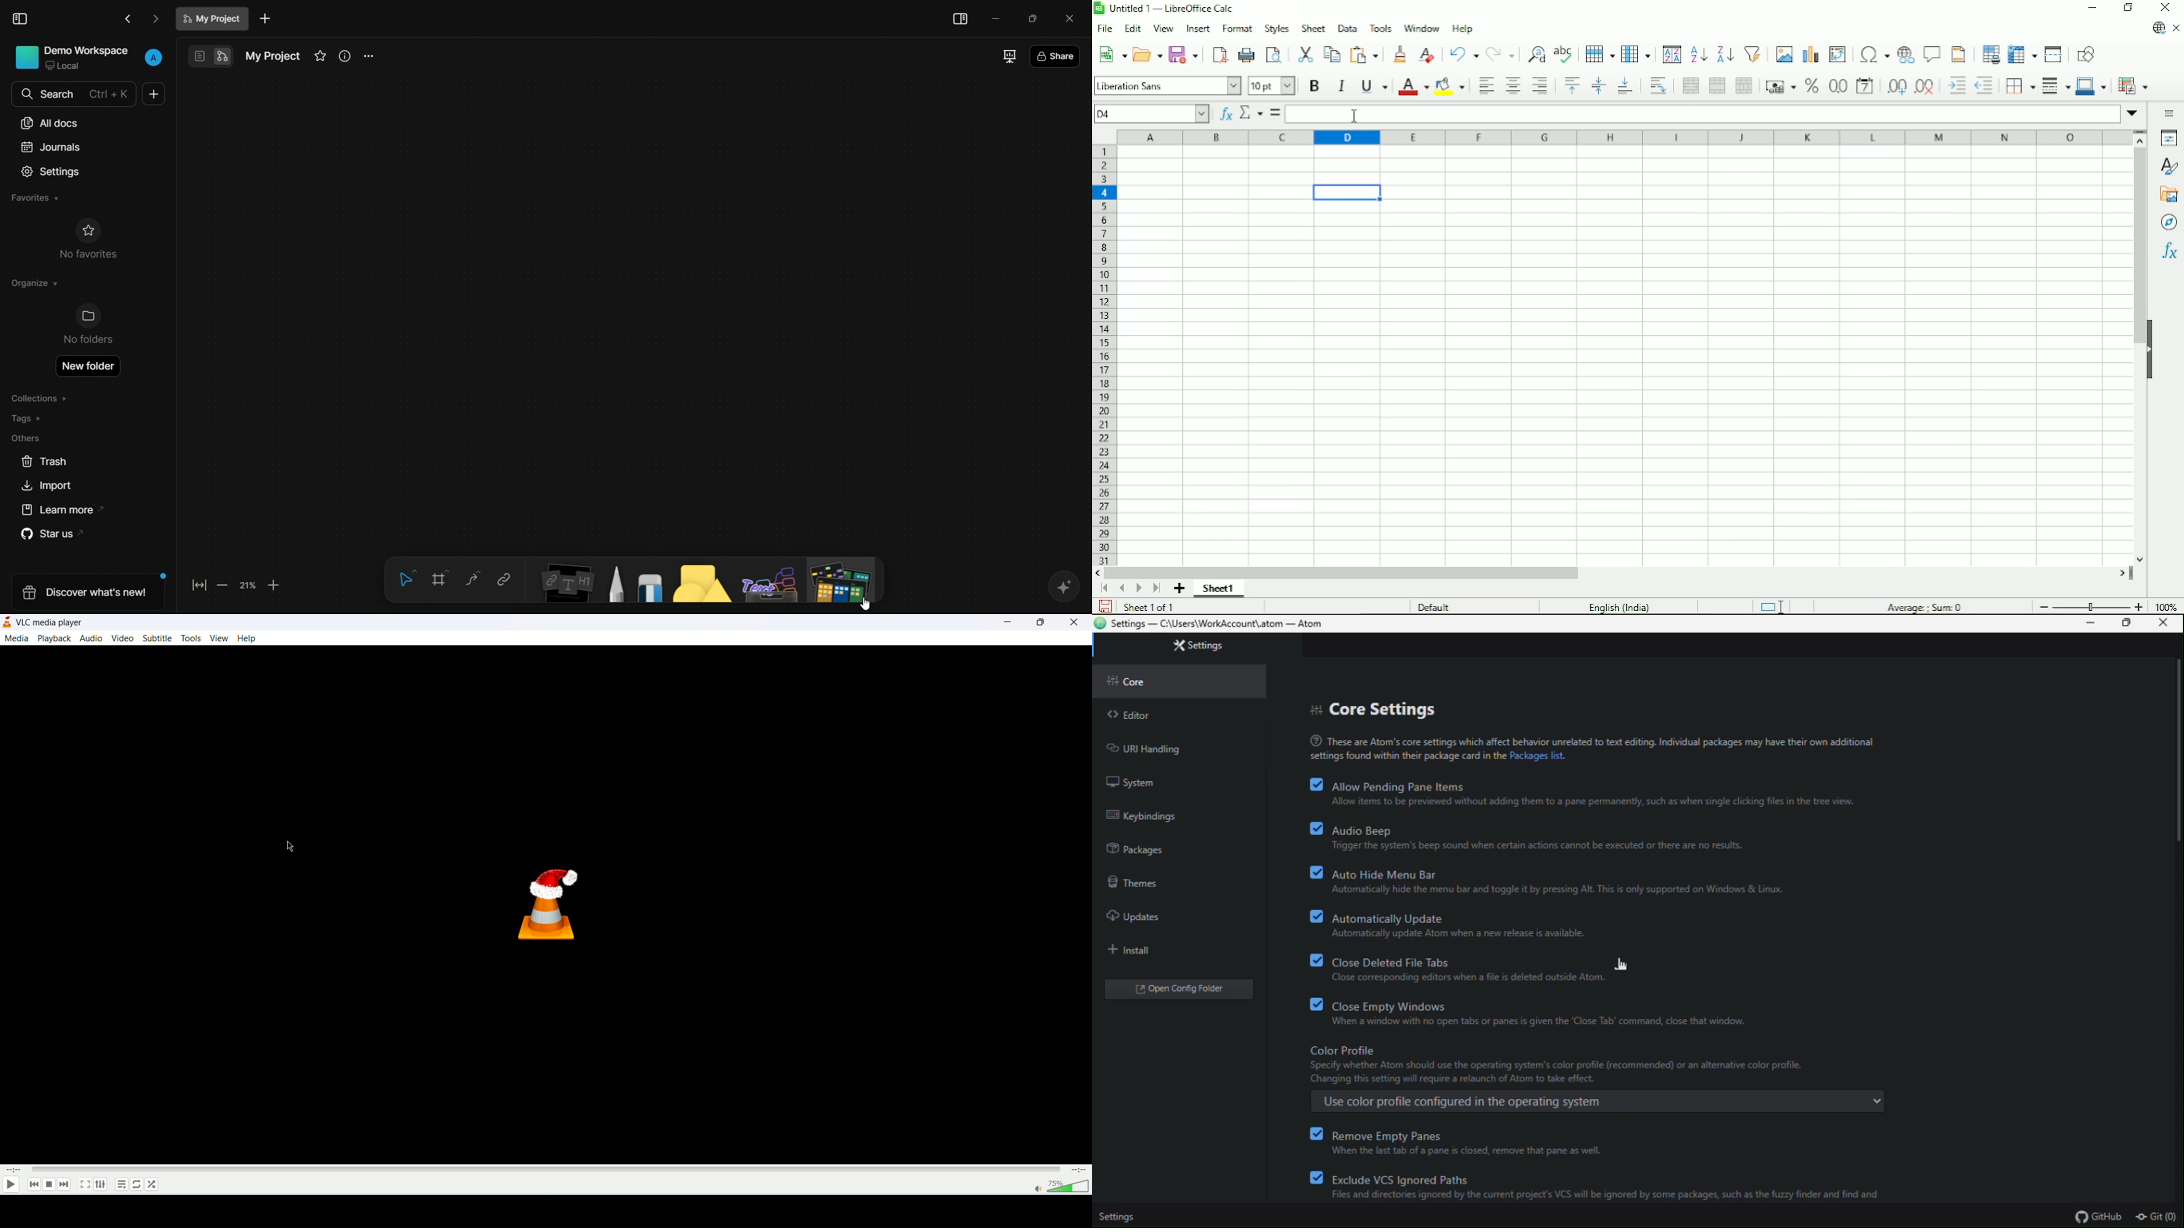  Describe the element at coordinates (1659, 86) in the screenshot. I see `Wrap text` at that location.